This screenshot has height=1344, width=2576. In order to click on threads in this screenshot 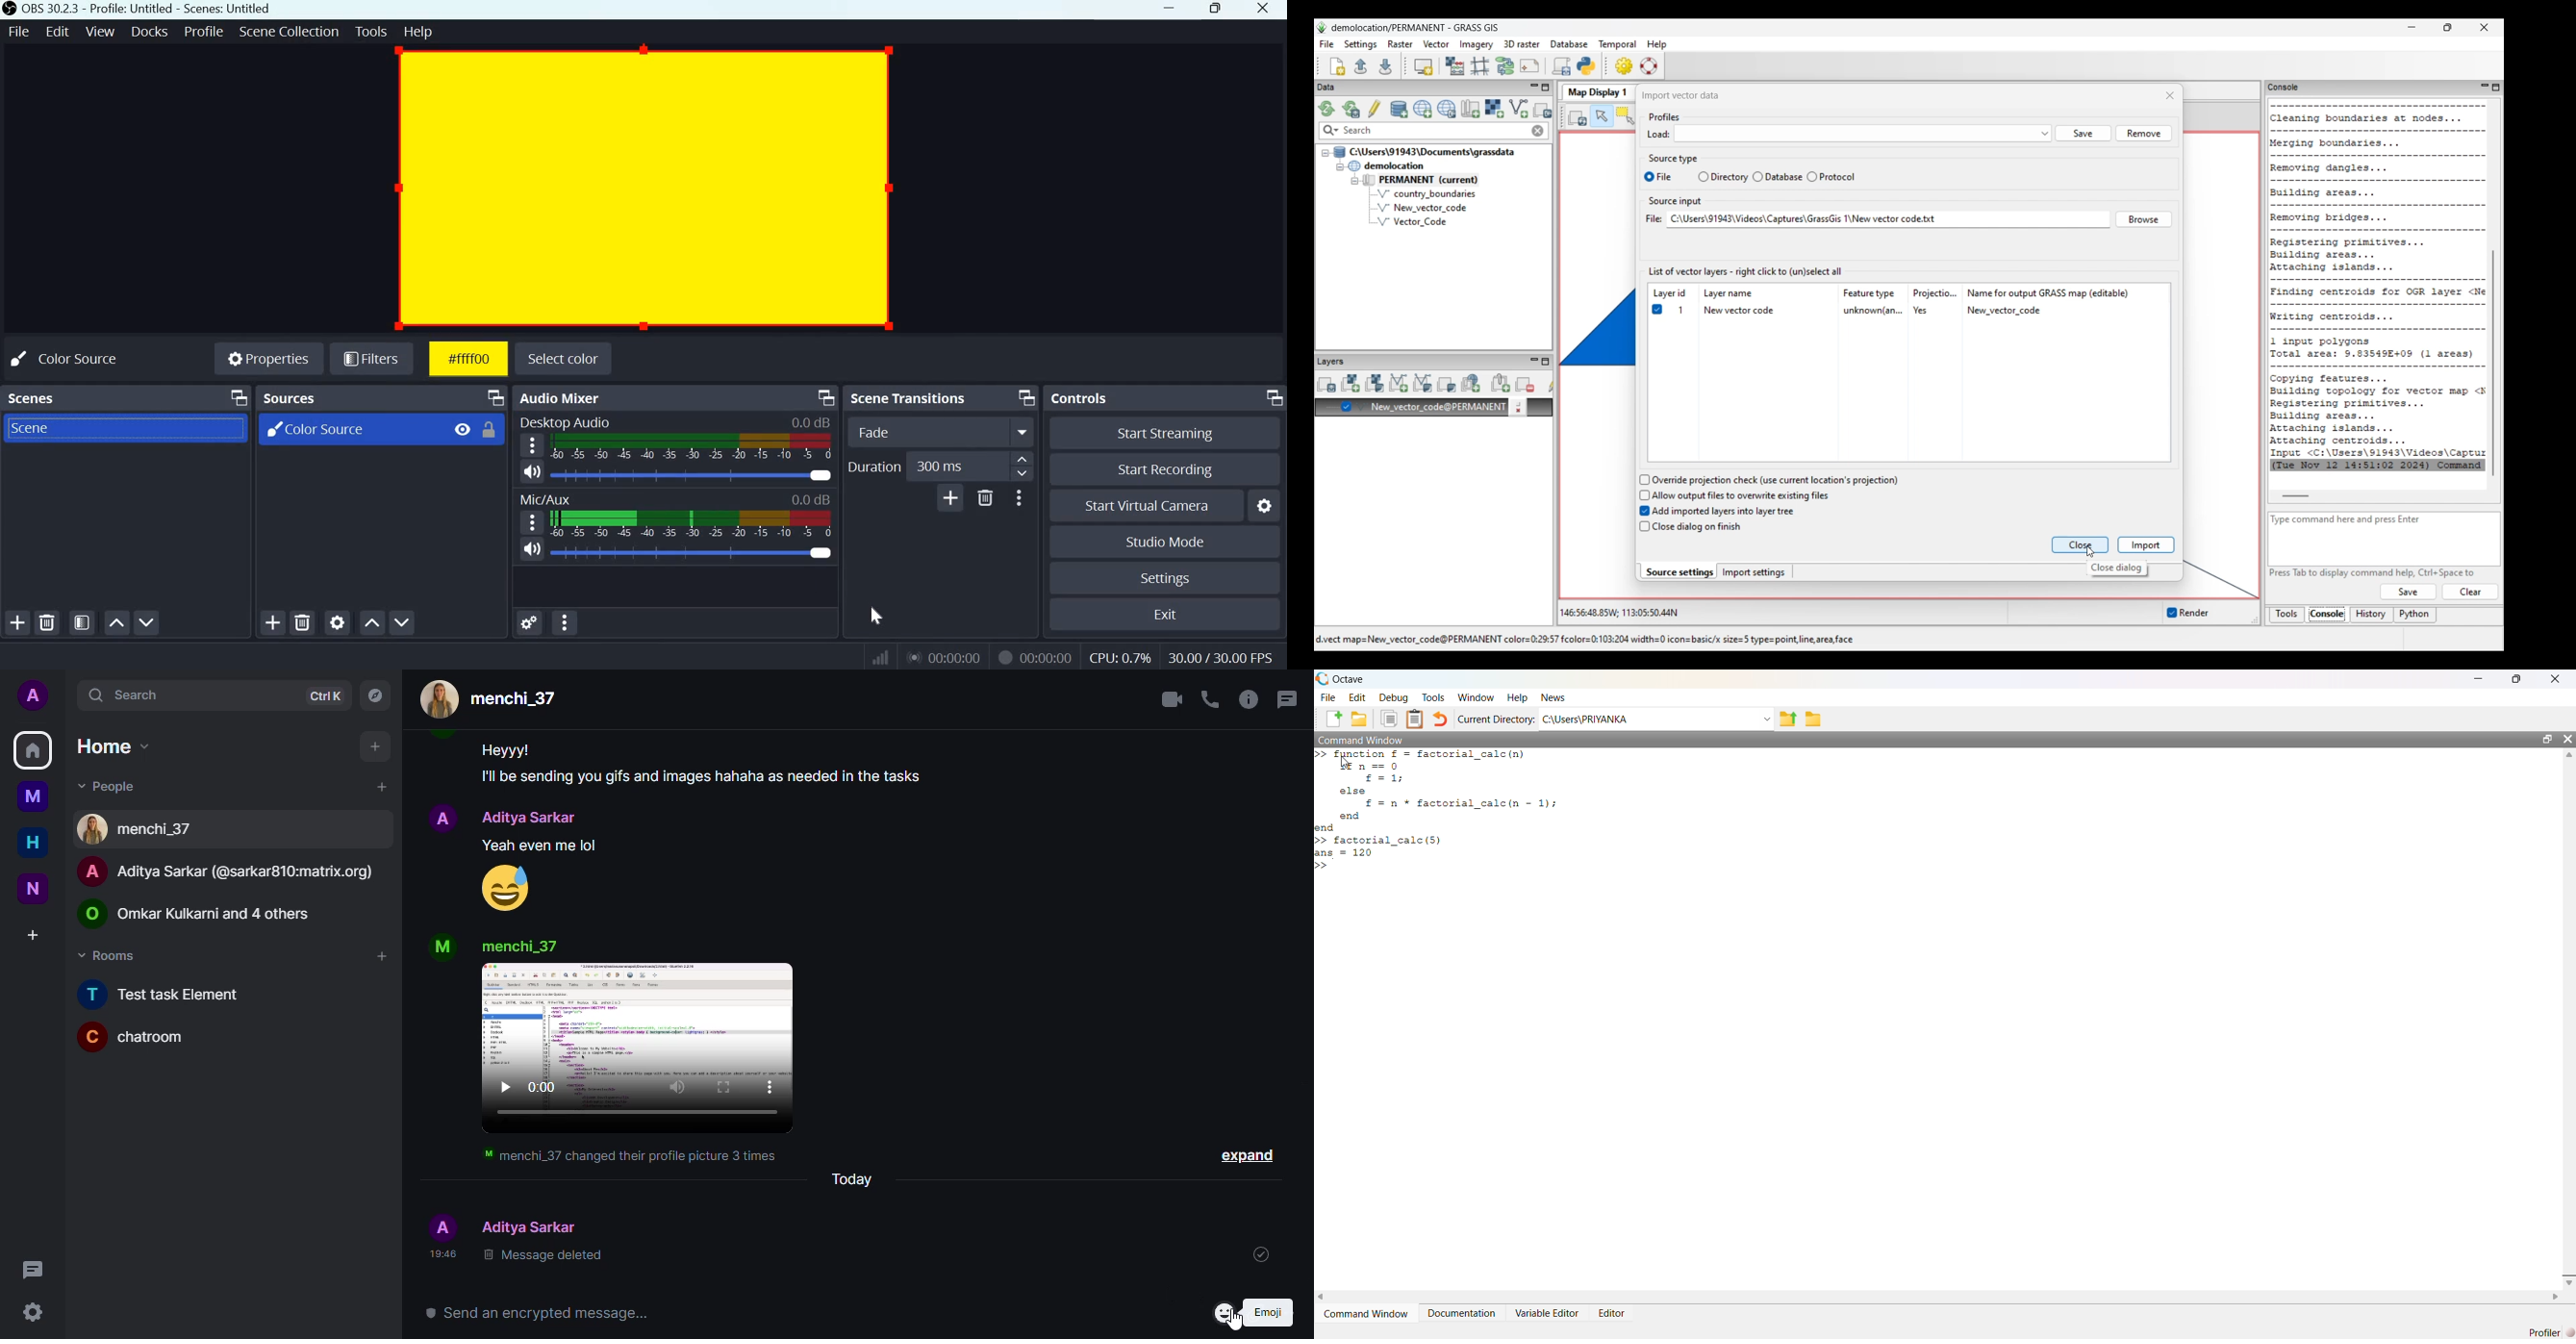, I will do `click(1289, 698)`.